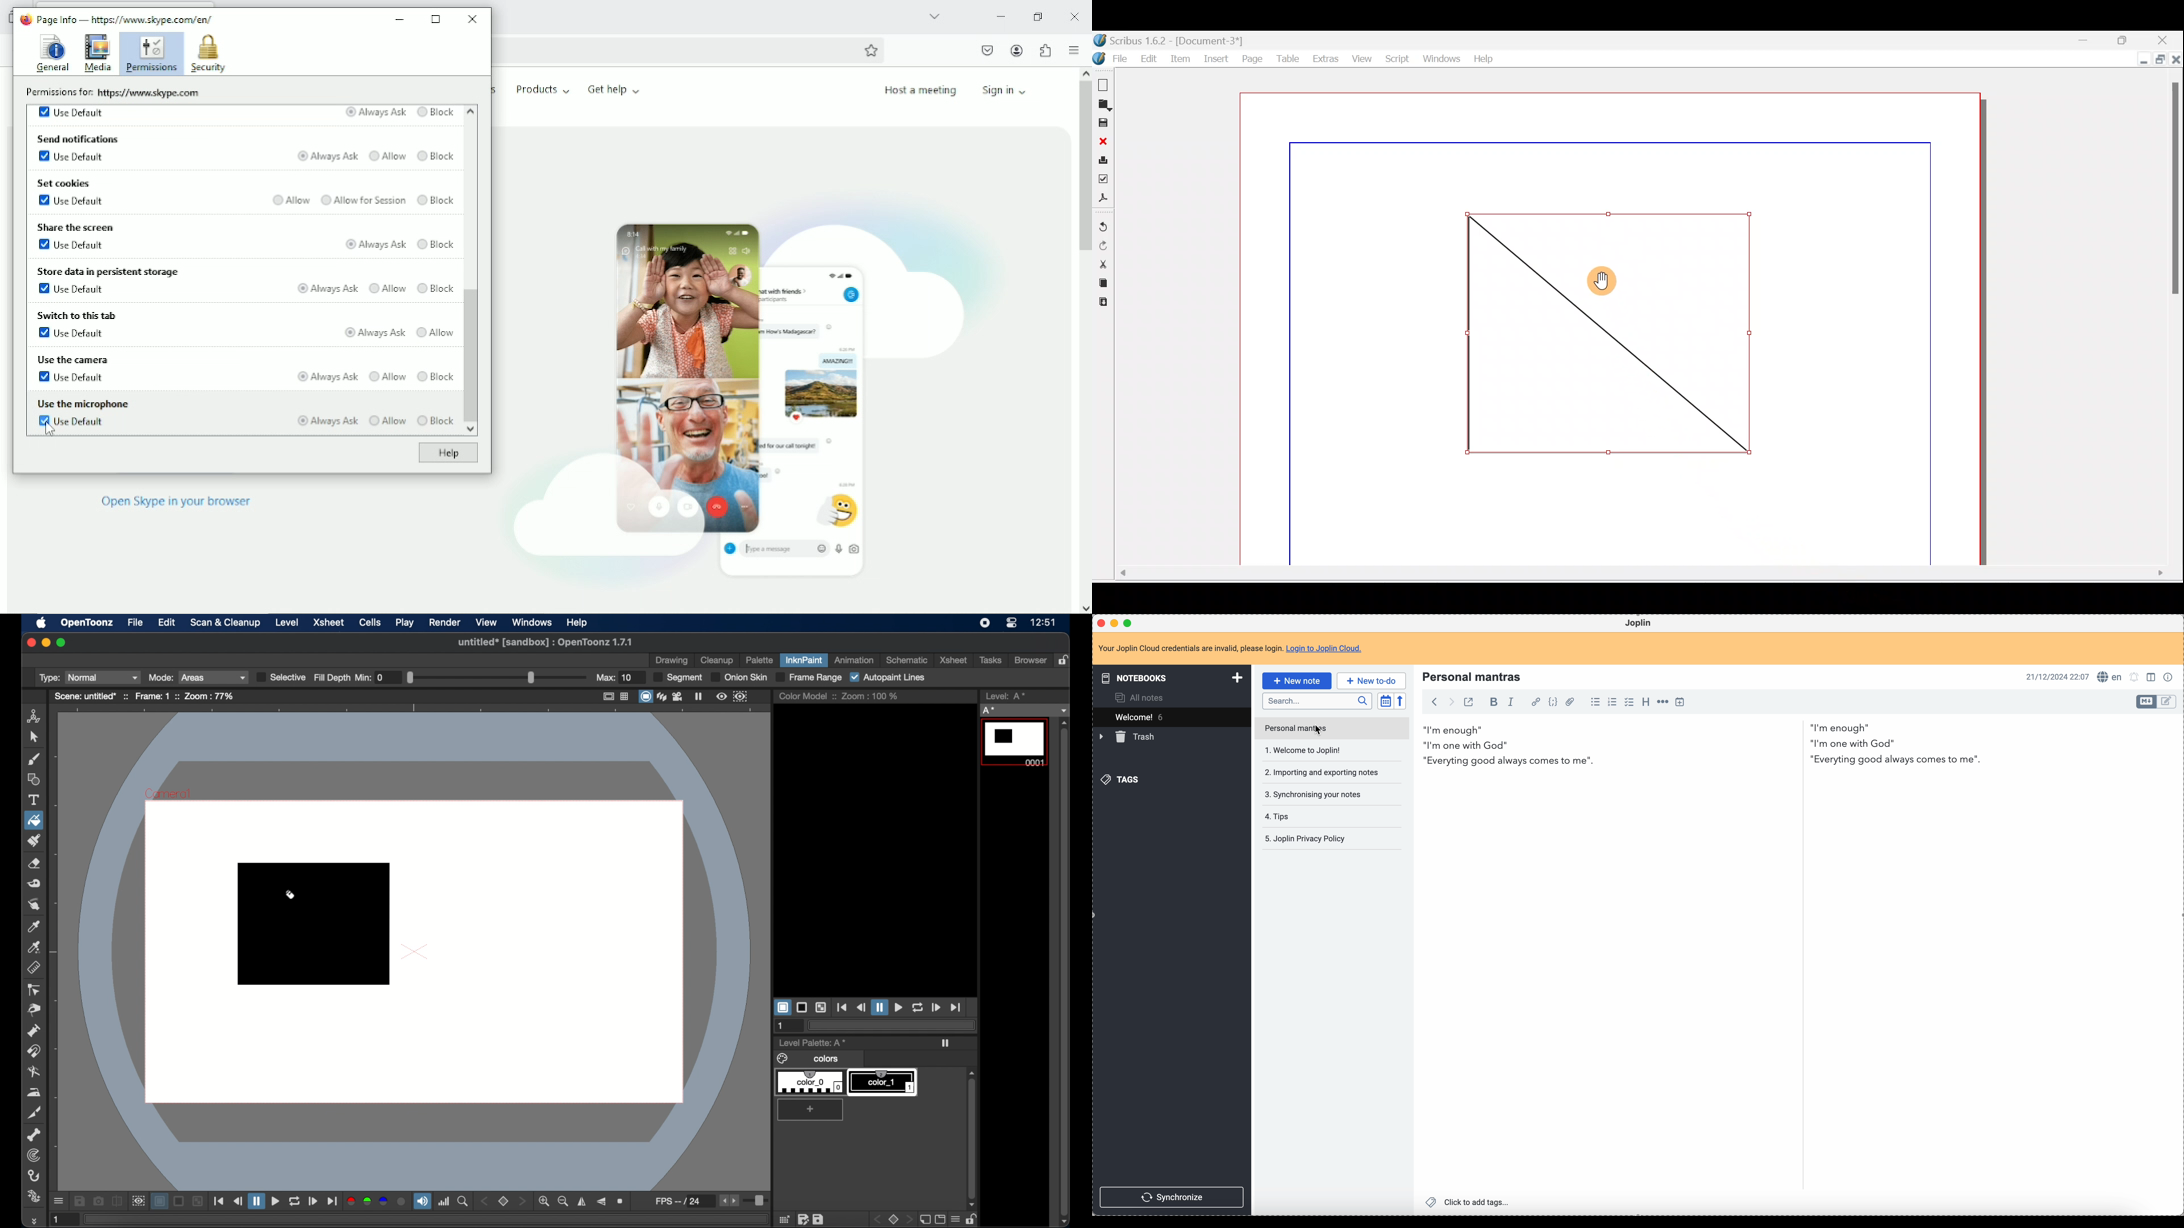 This screenshot has width=2184, height=1232. I want to click on new page, so click(924, 1218).